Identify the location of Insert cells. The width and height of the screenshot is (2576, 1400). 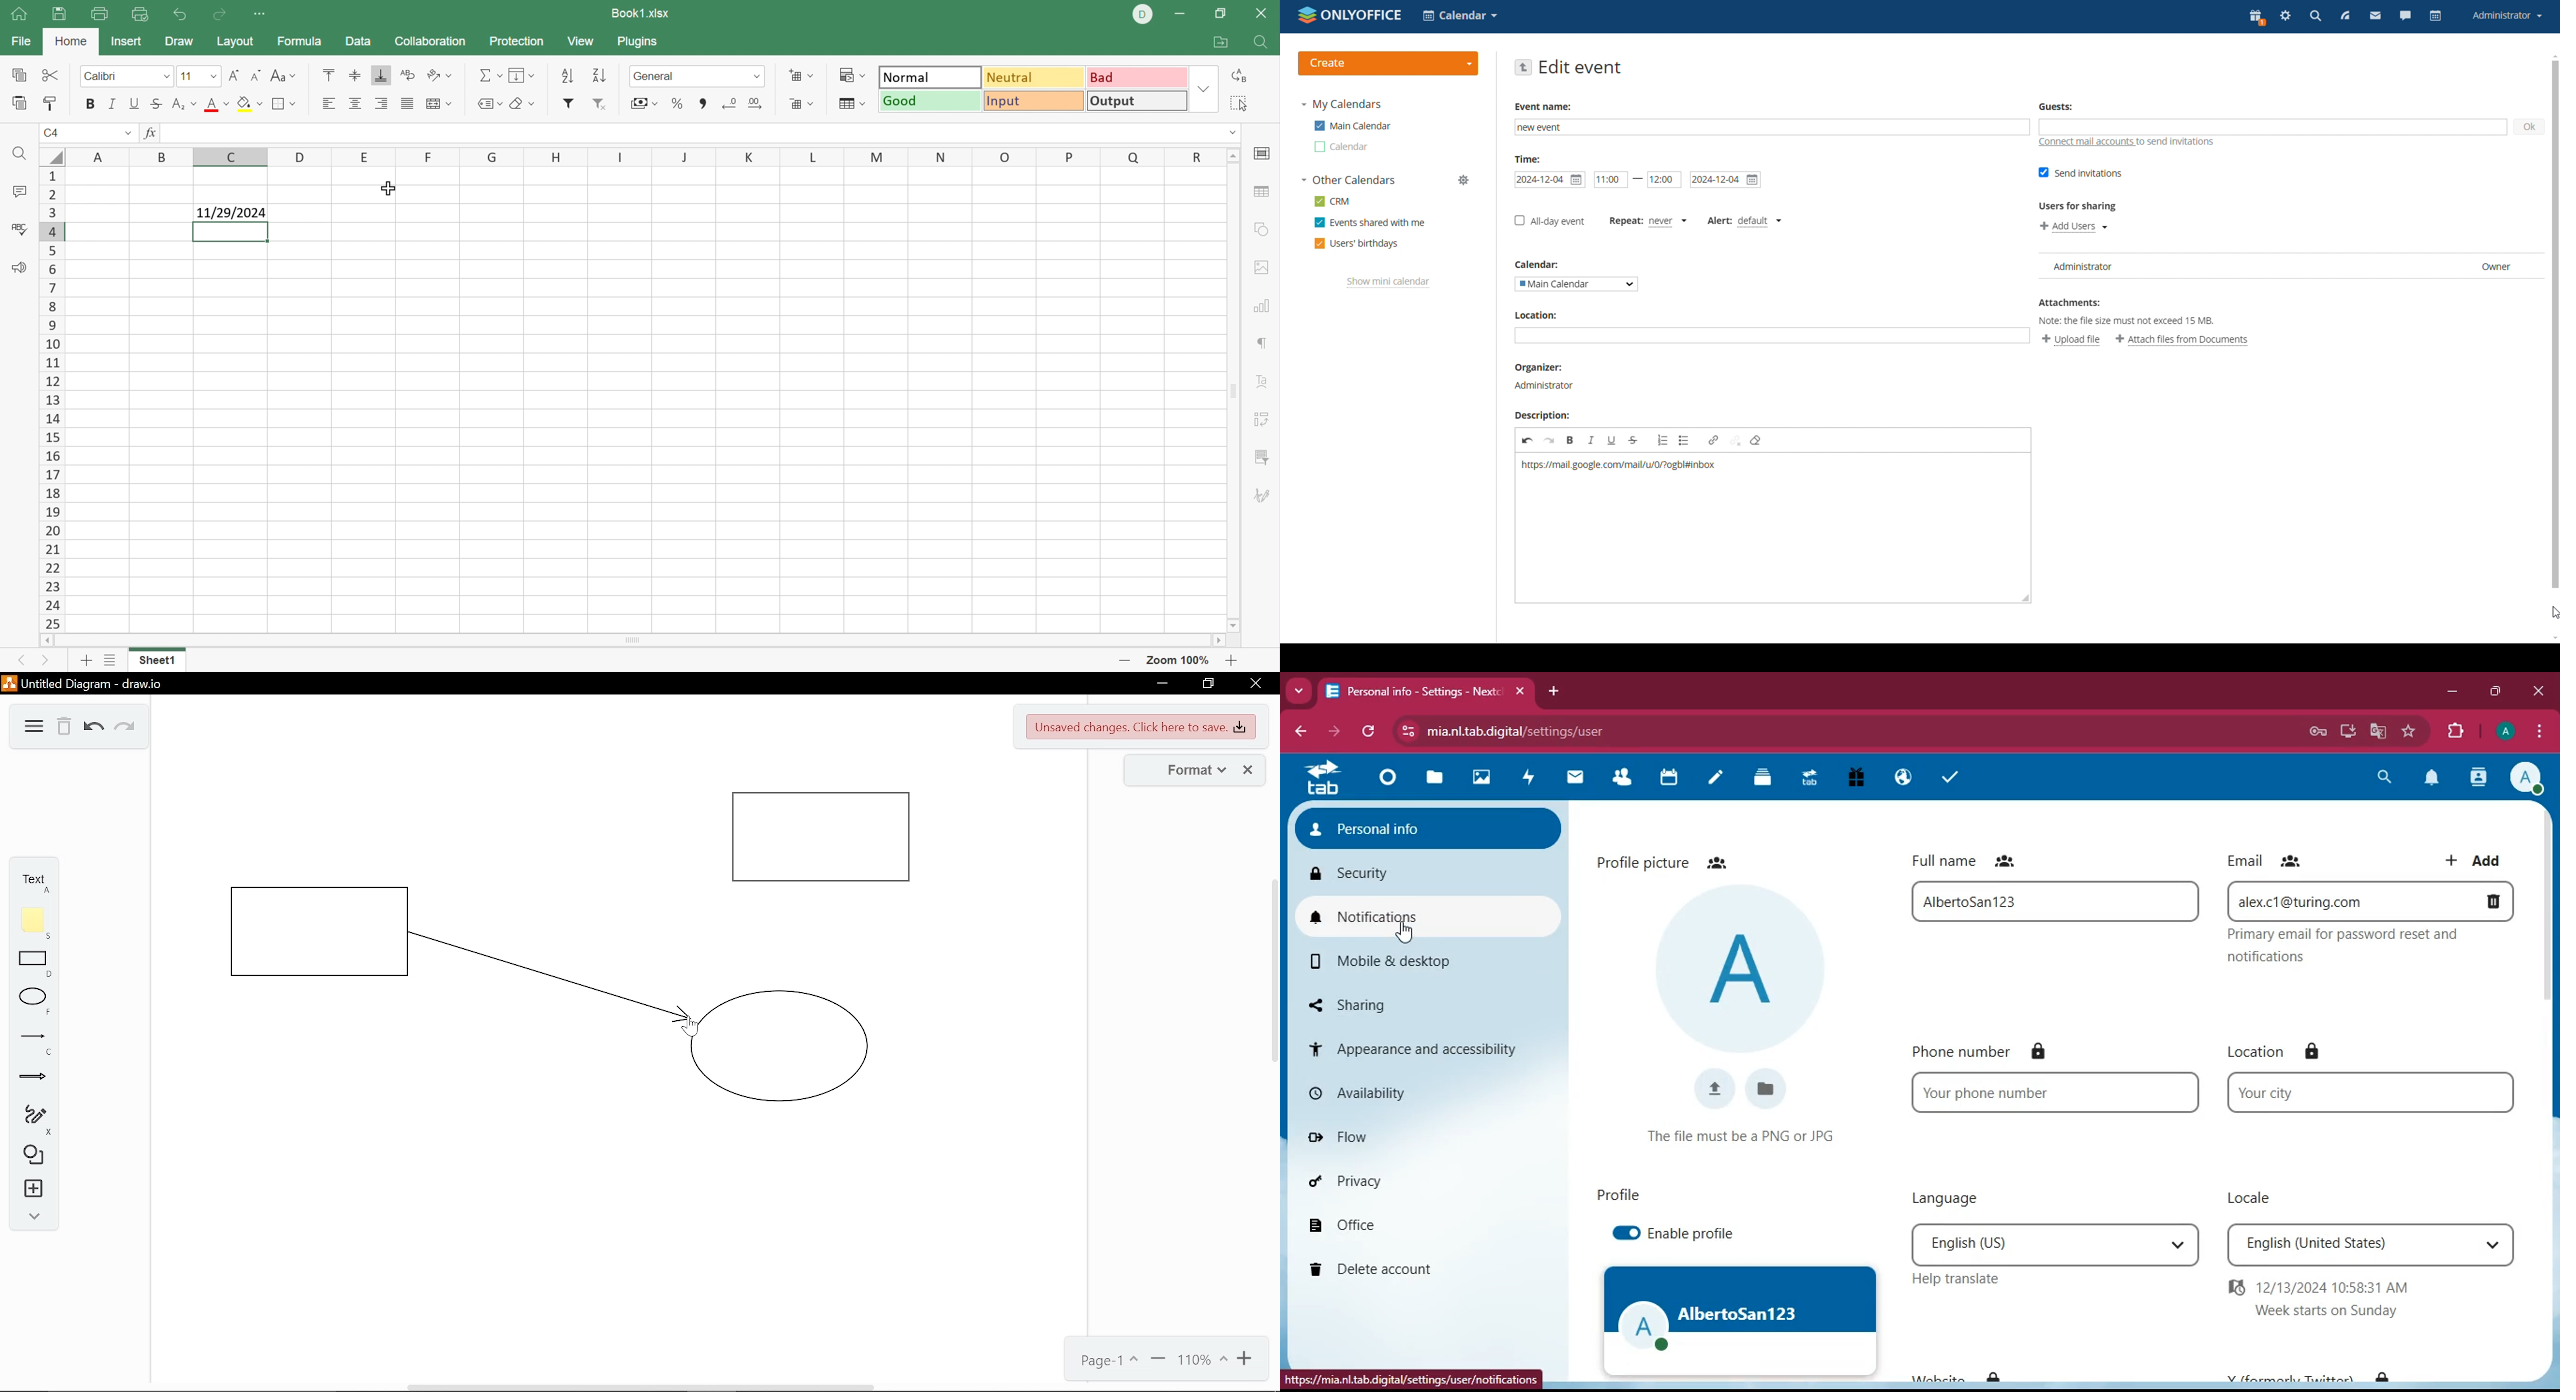
(799, 75).